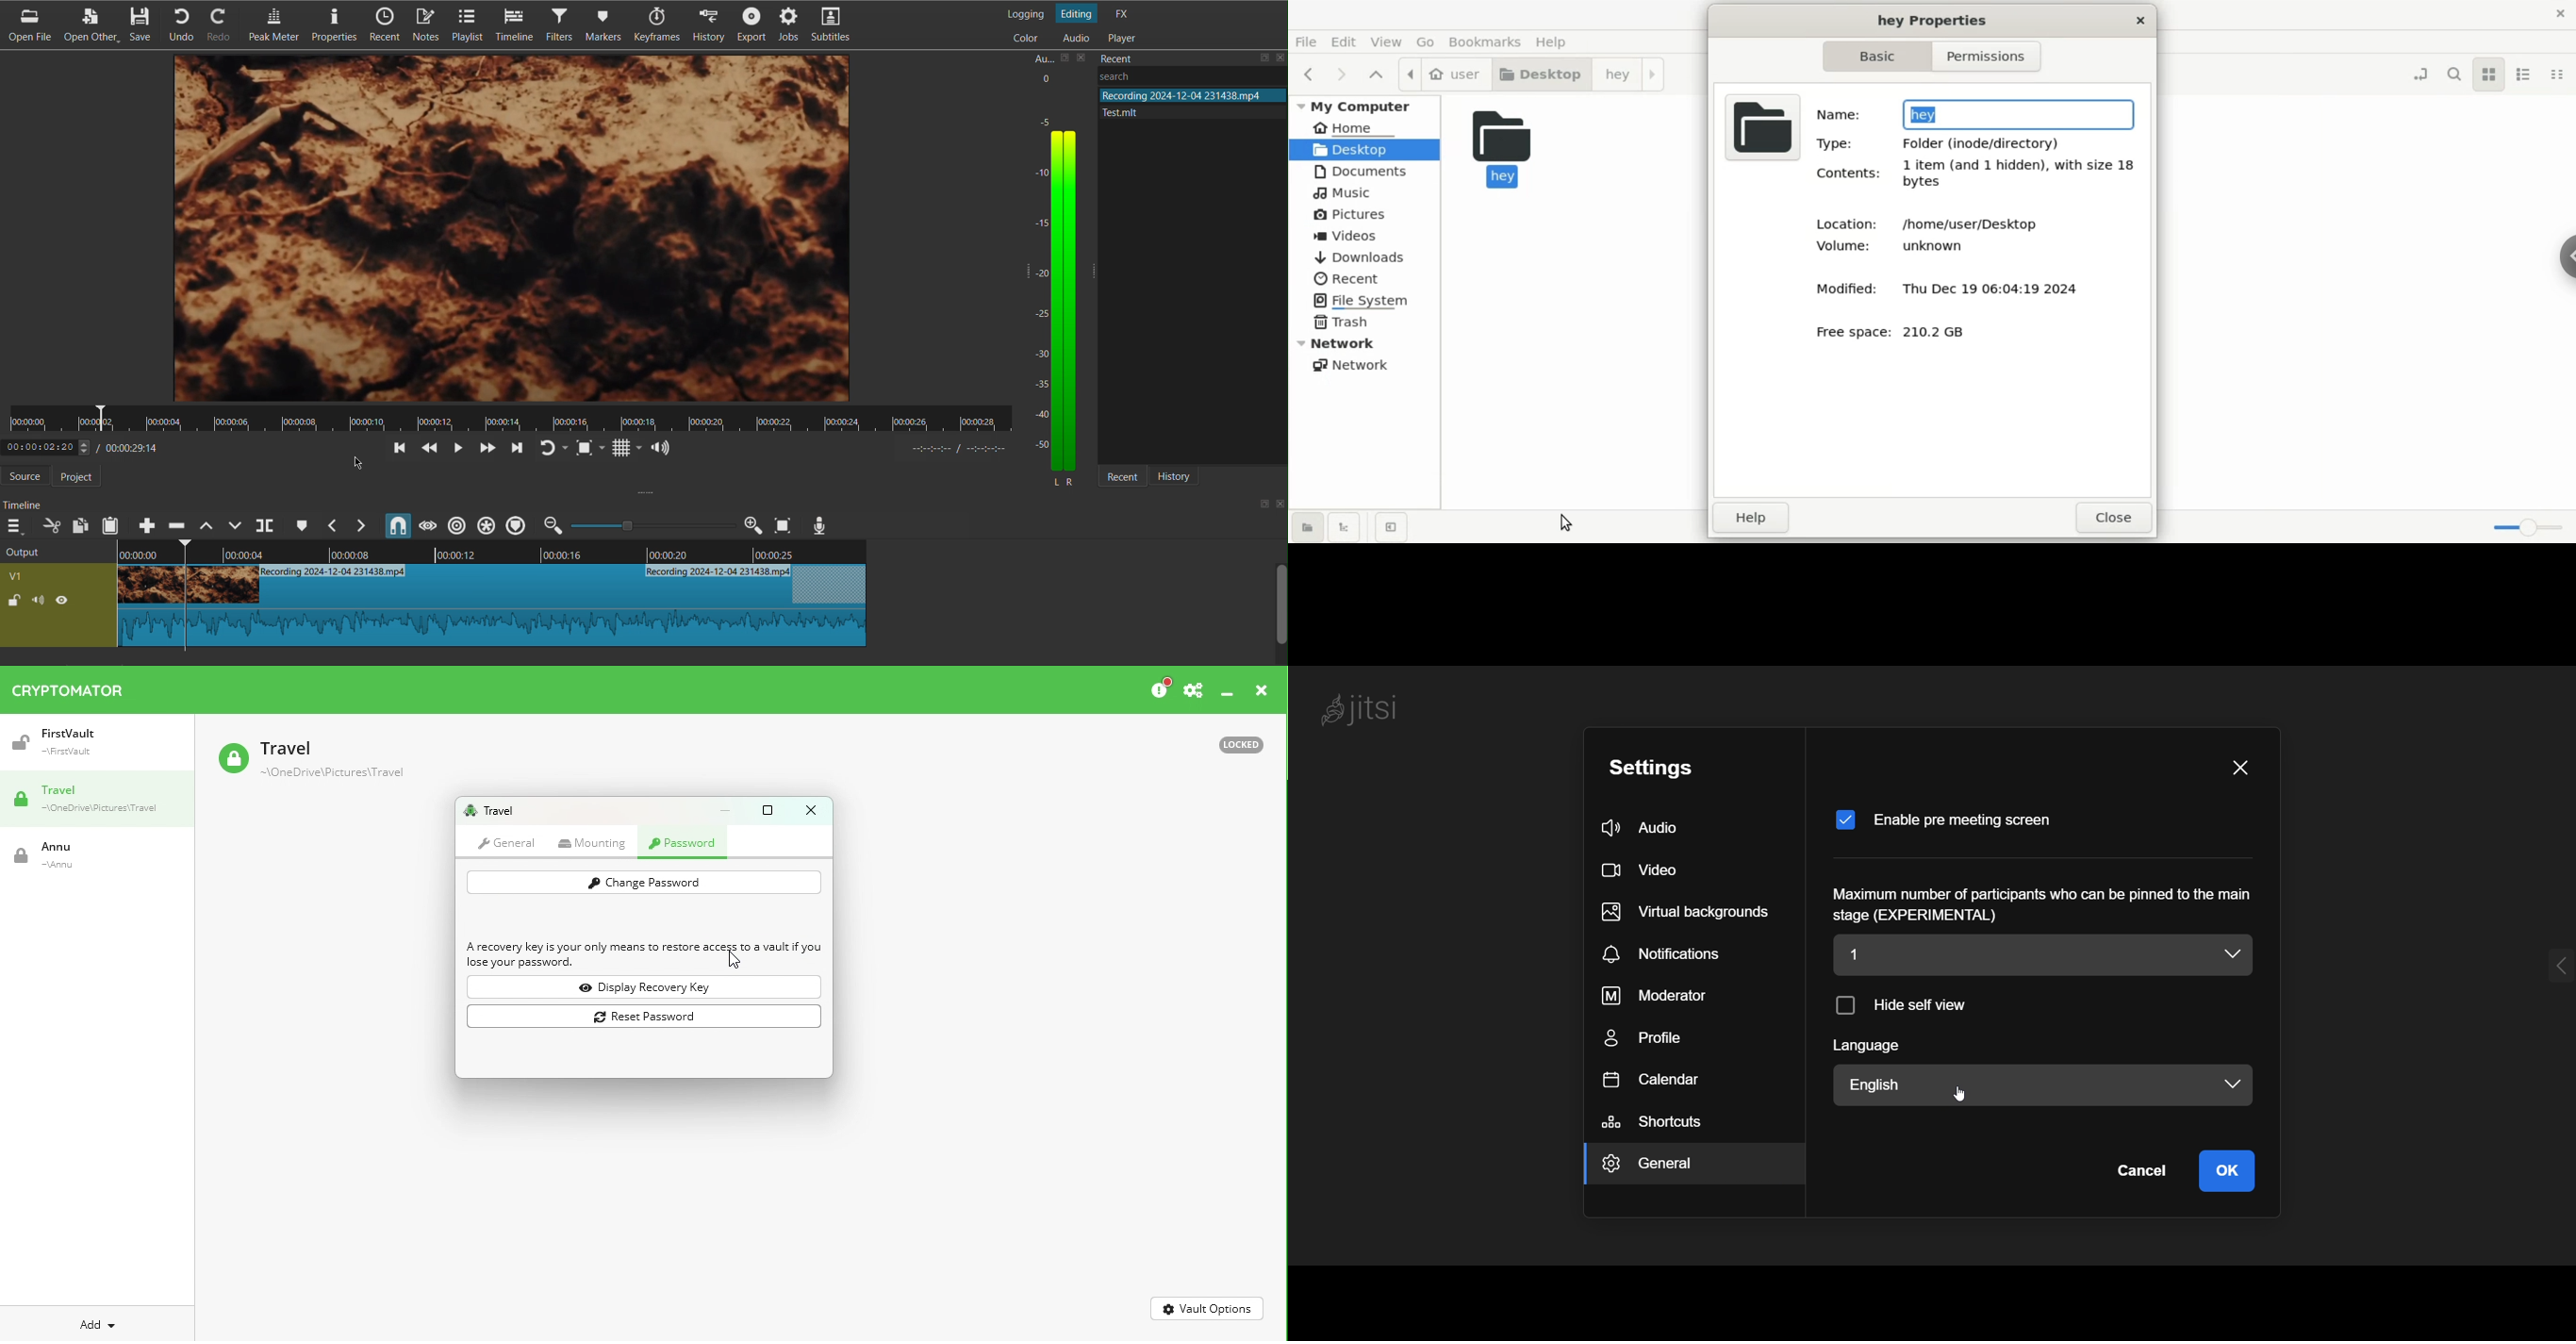 This screenshot has height=1344, width=2576. Describe the element at coordinates (144, 526) in the screenshot. I see `Append` at that location.